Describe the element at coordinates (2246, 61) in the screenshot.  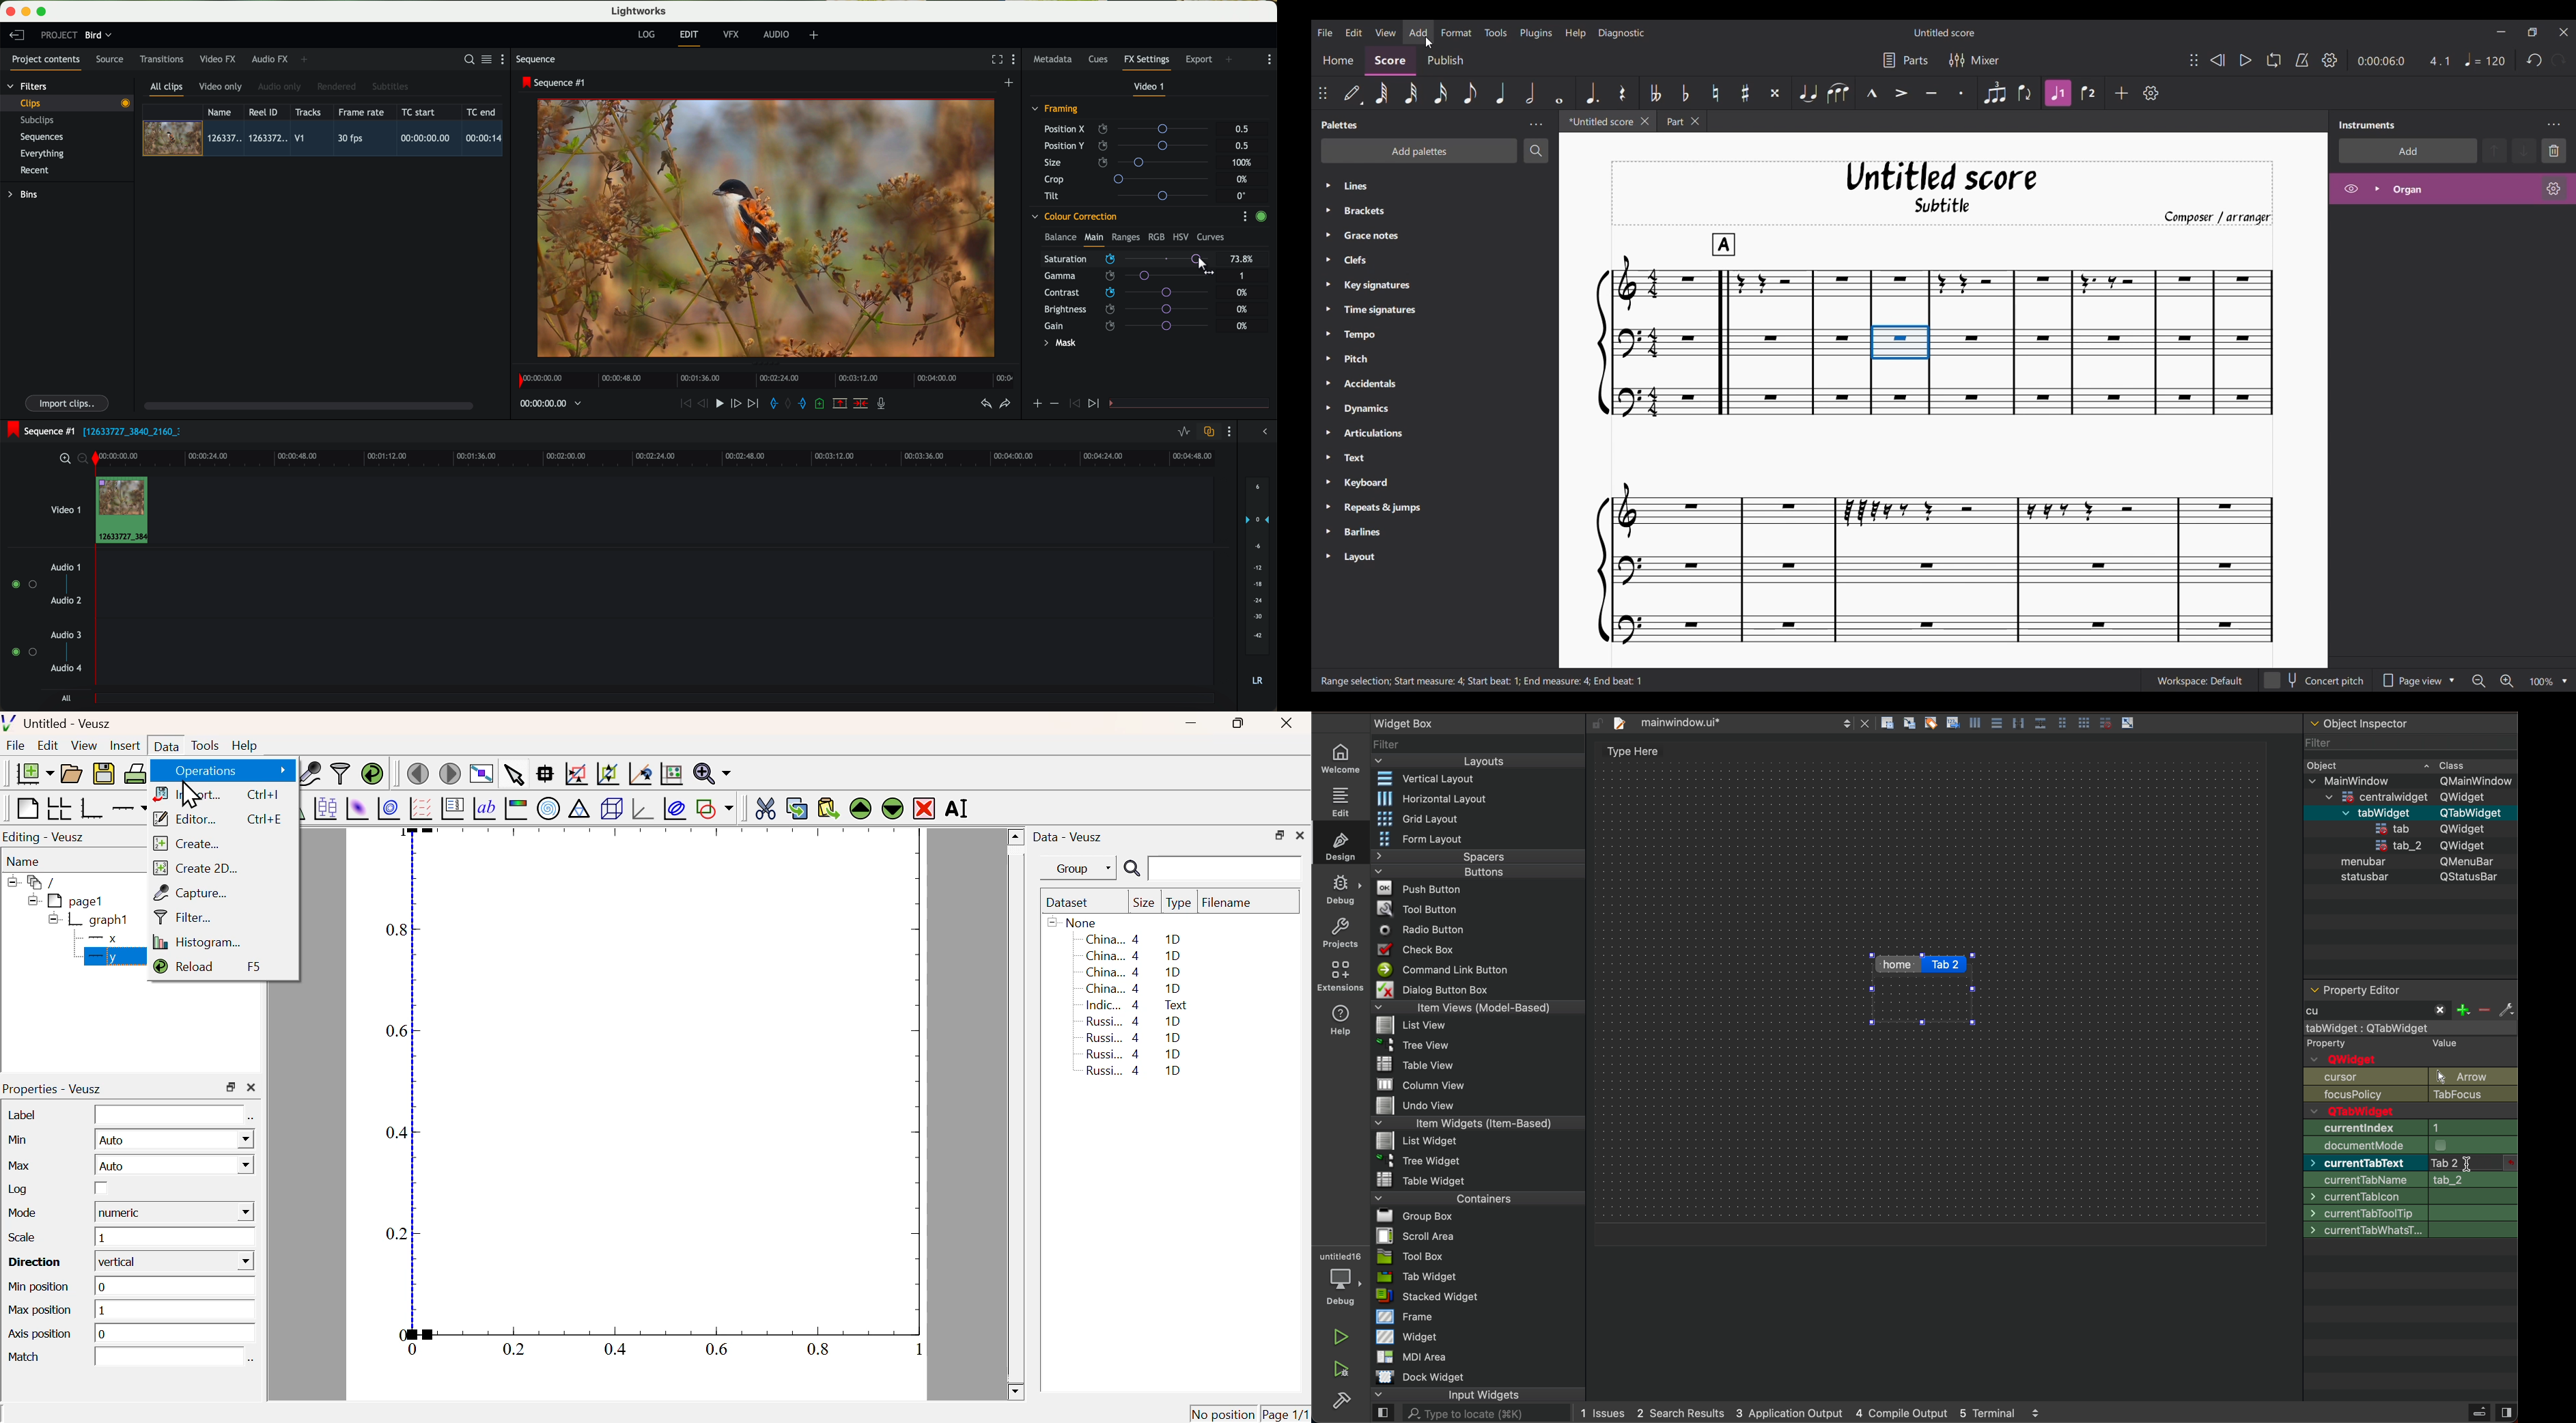
I see `Play` at that location.